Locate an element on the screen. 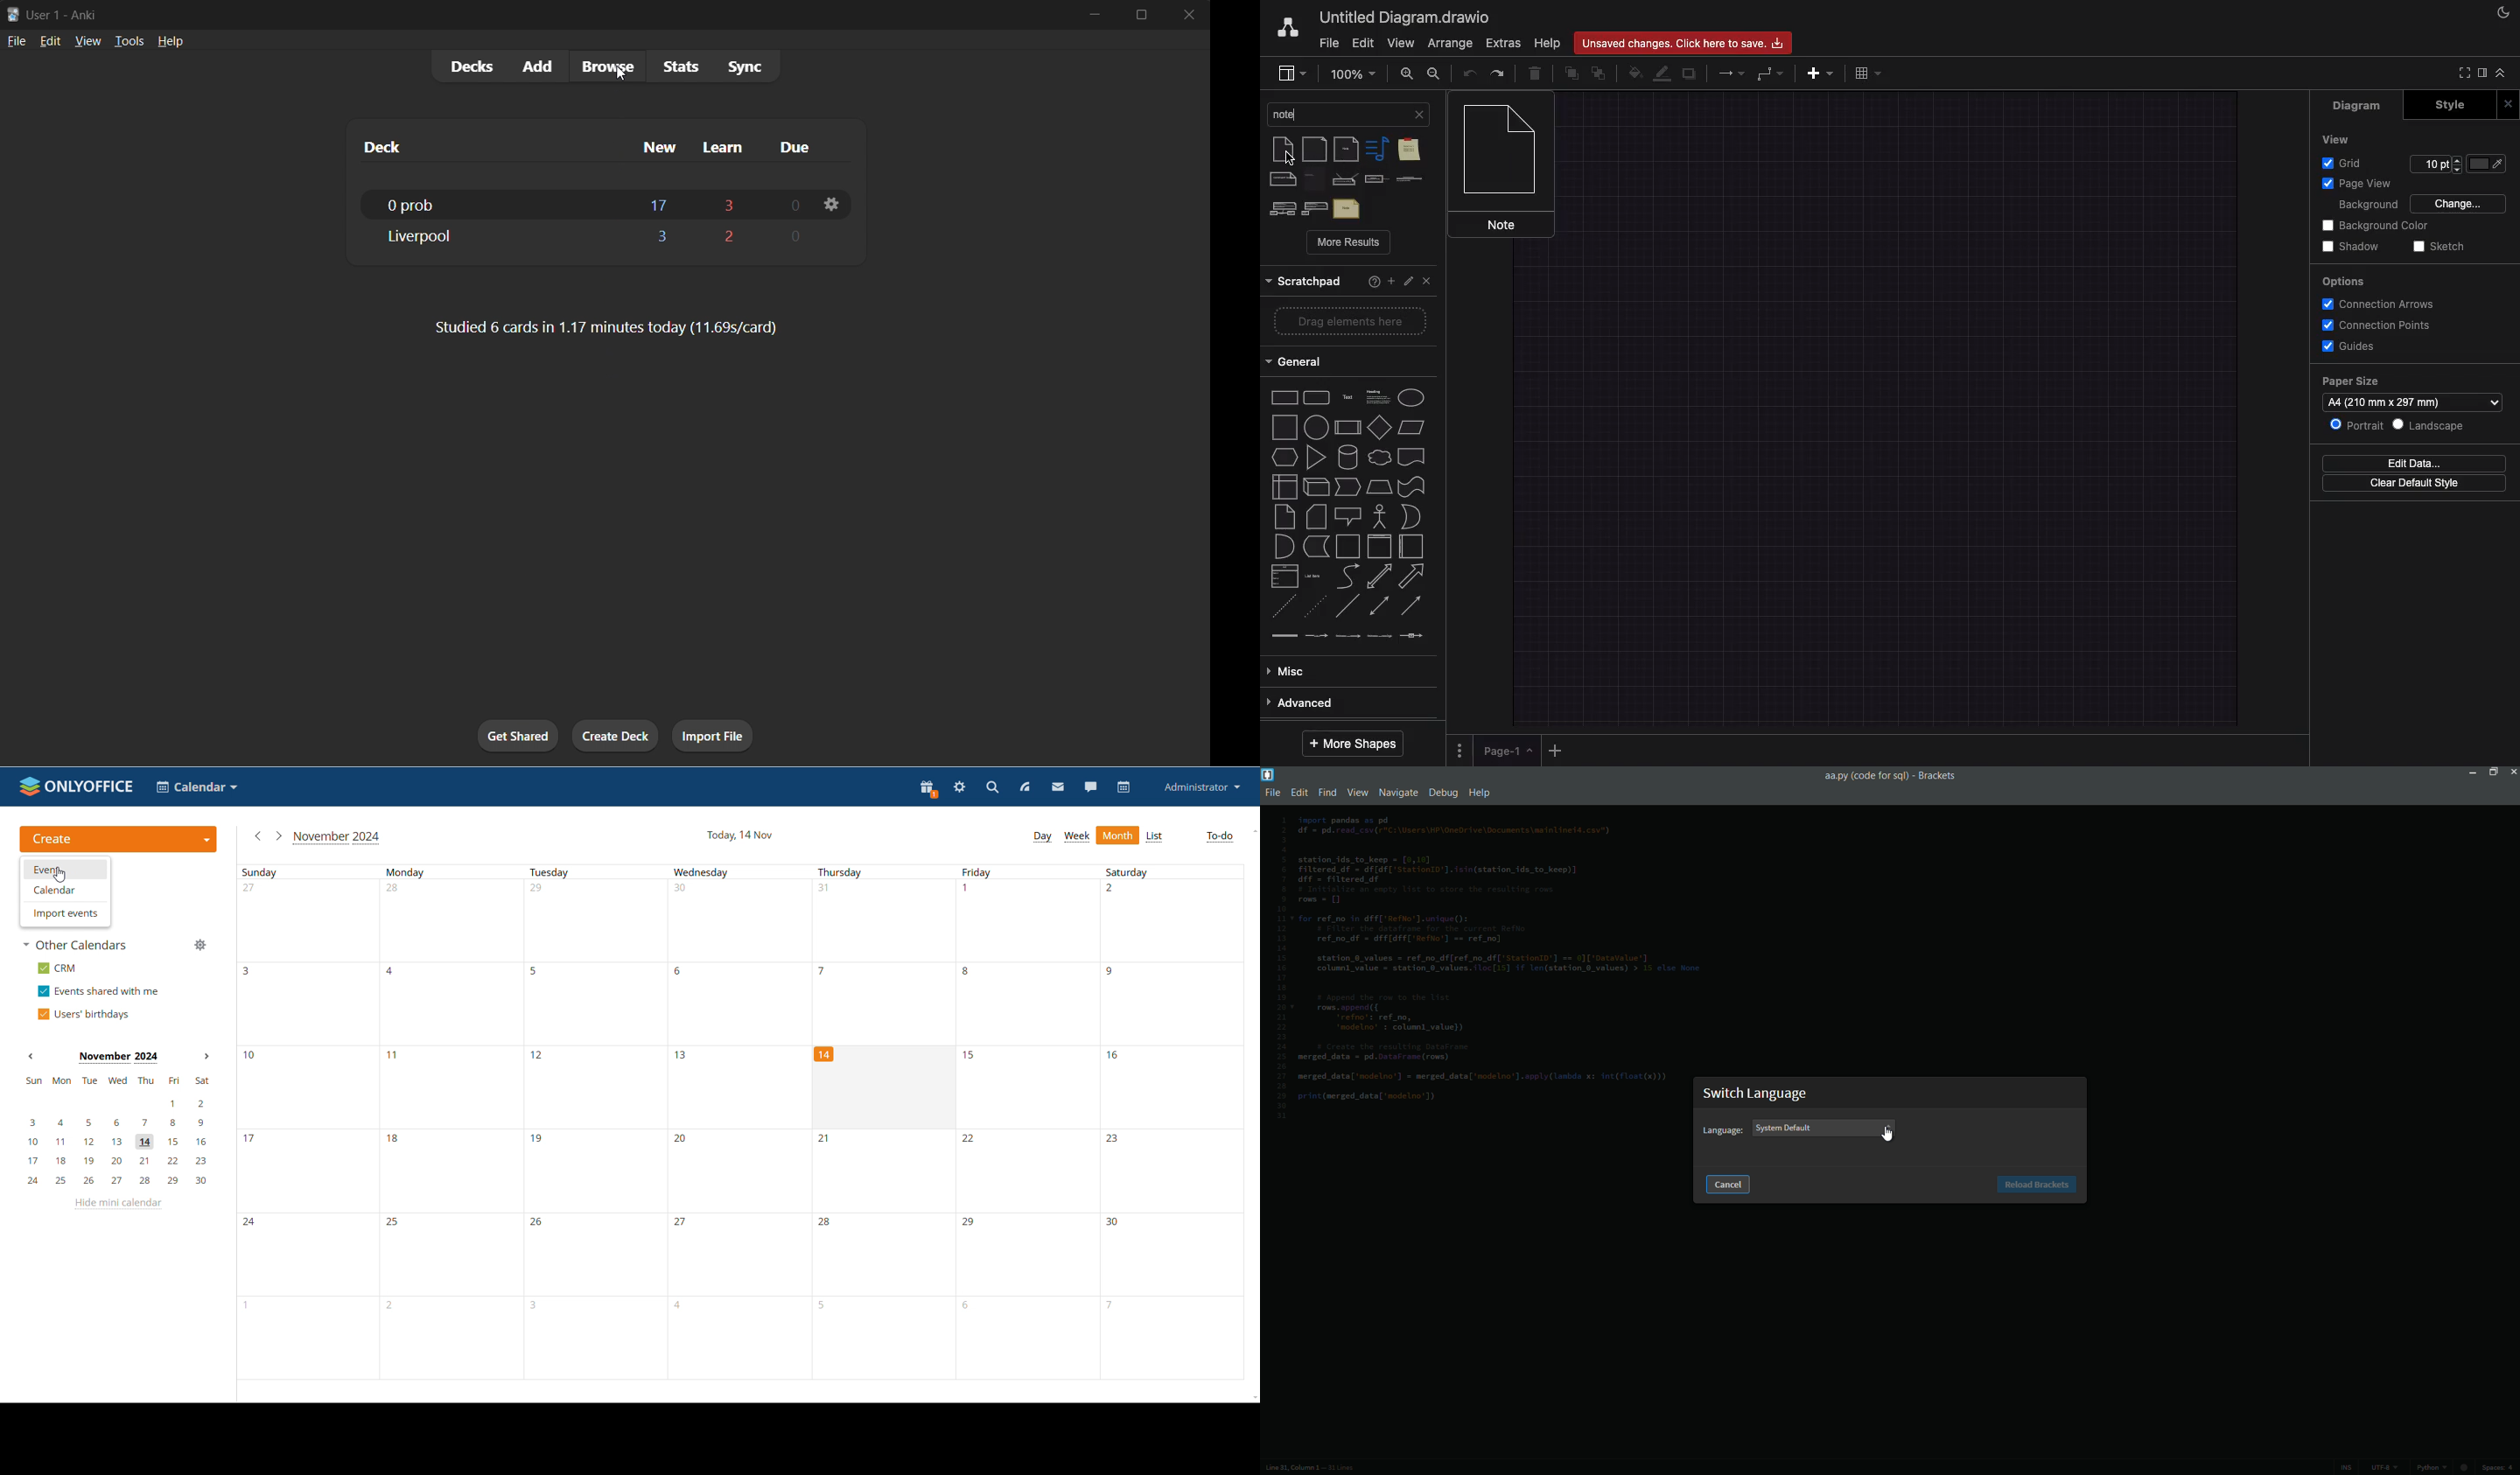  maximize/restore is located at coordinates (1142, 15).